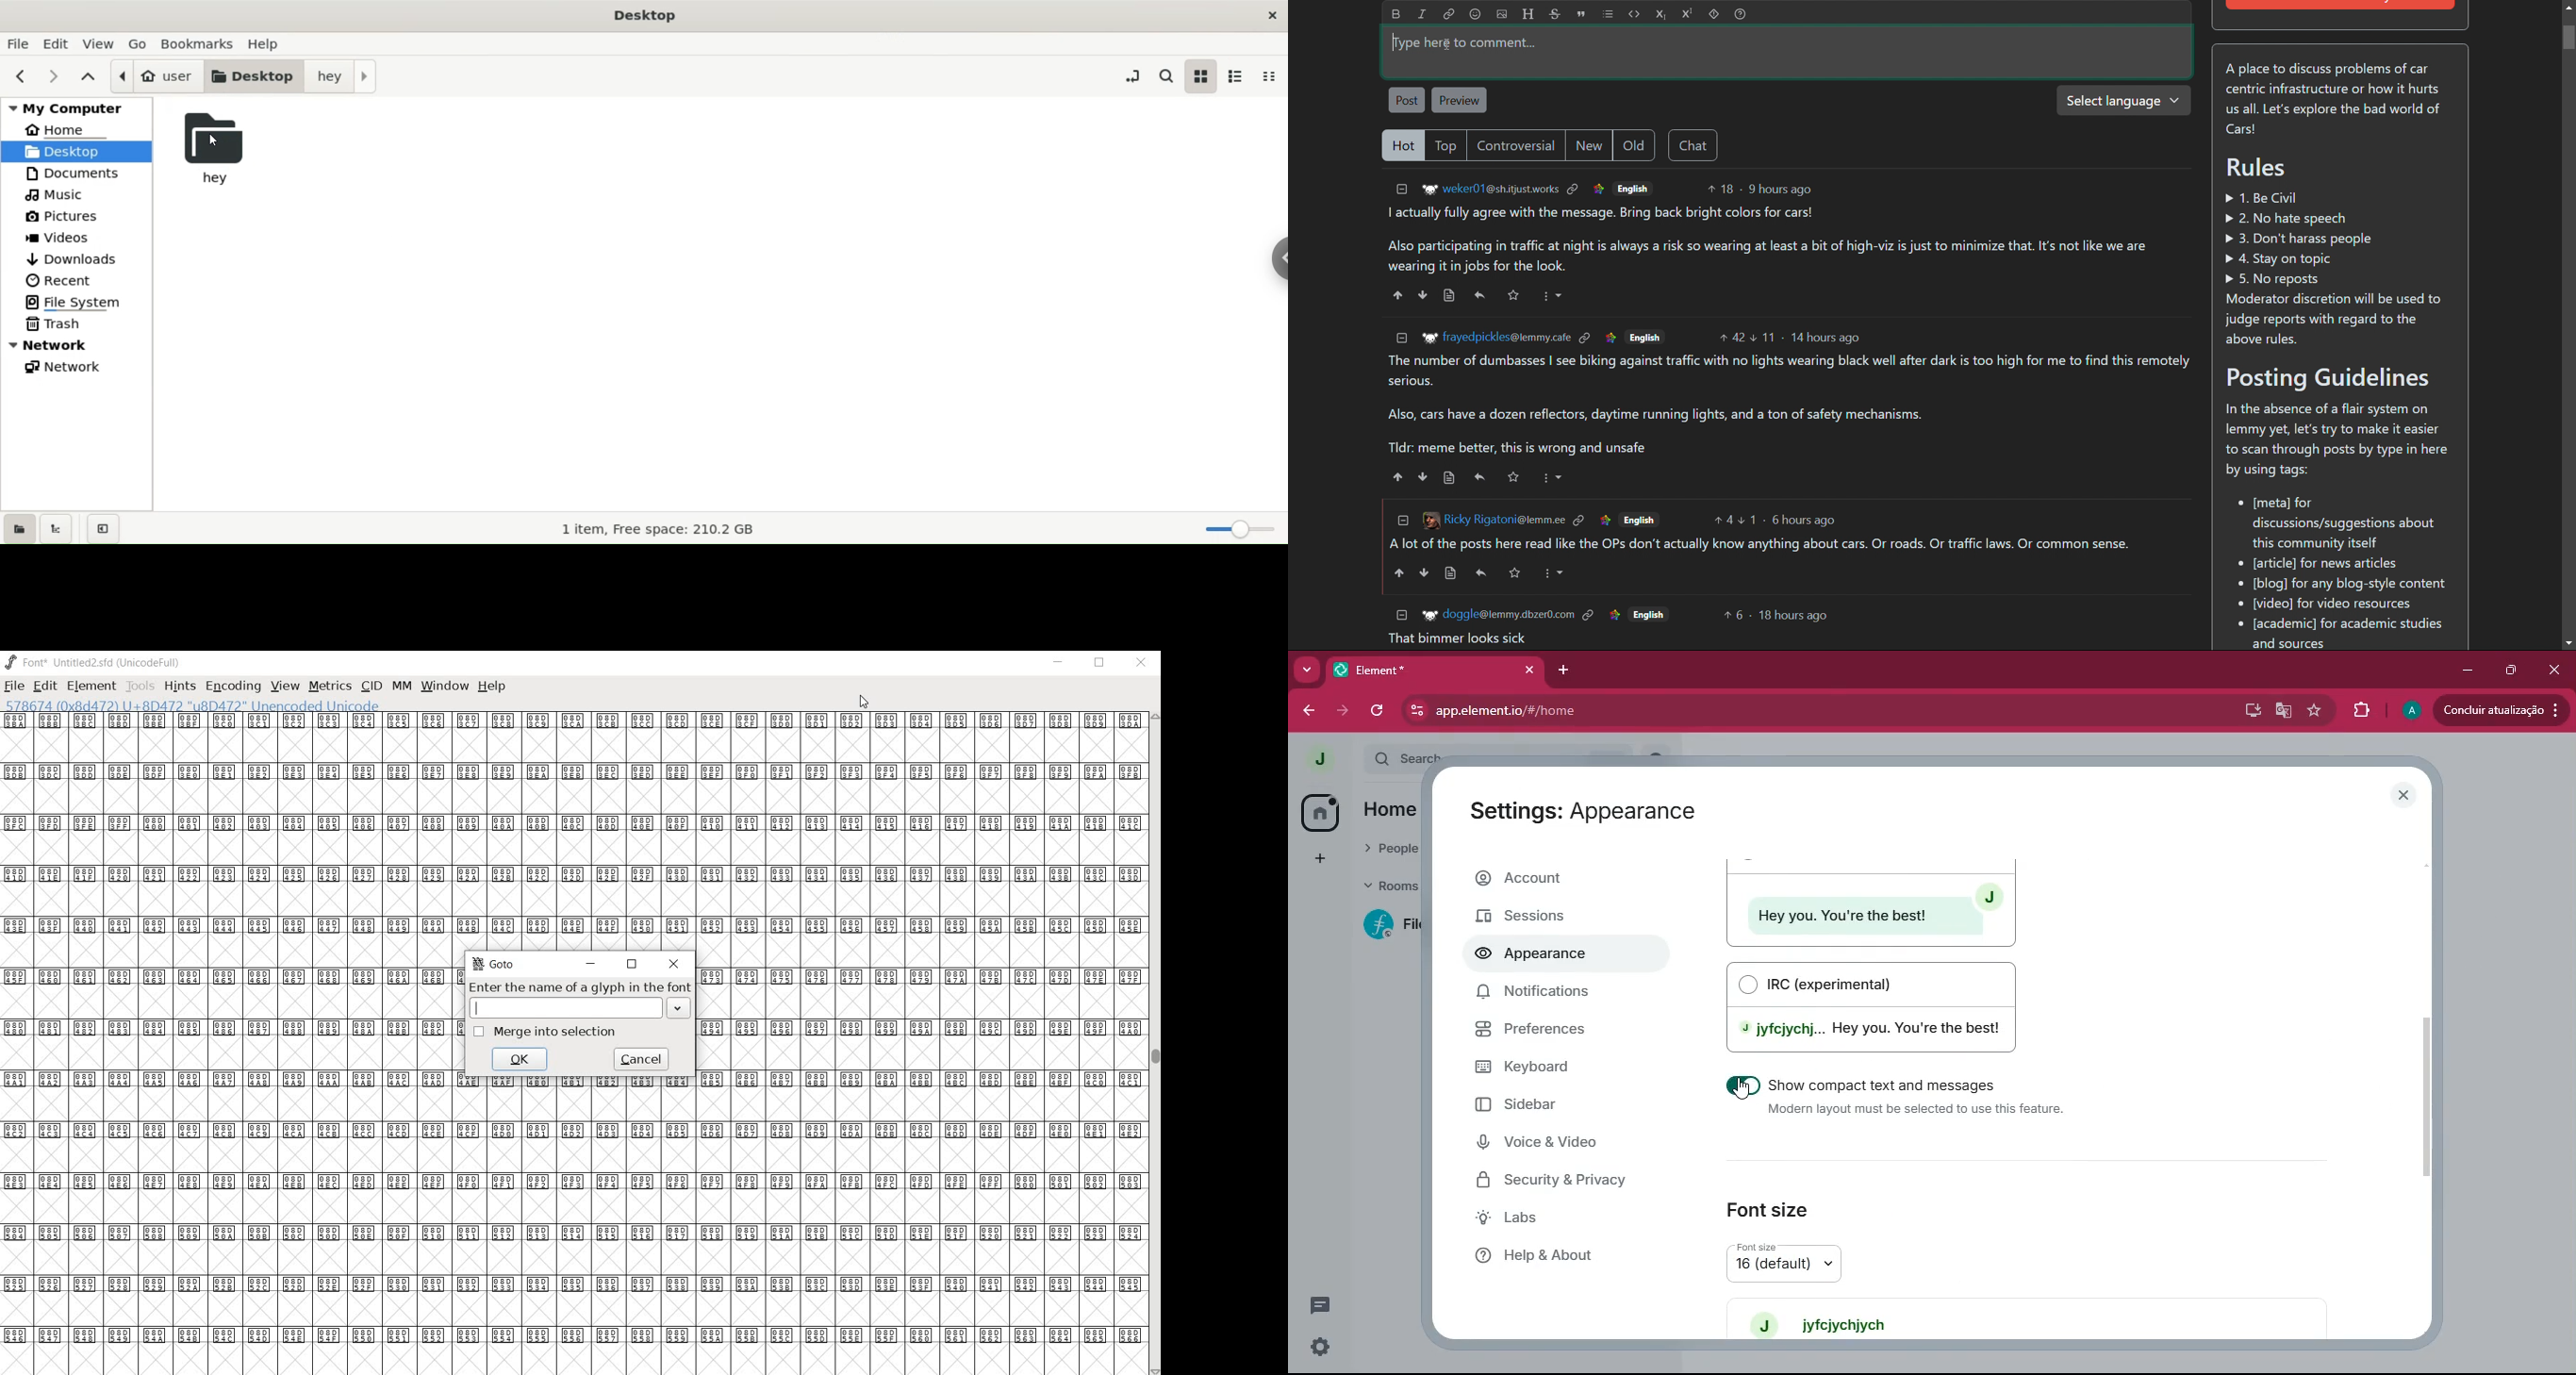  What do you see at coordinates (1399, 477) in the screenshot?
I see `upvote` at bounding box center [1399, 477].